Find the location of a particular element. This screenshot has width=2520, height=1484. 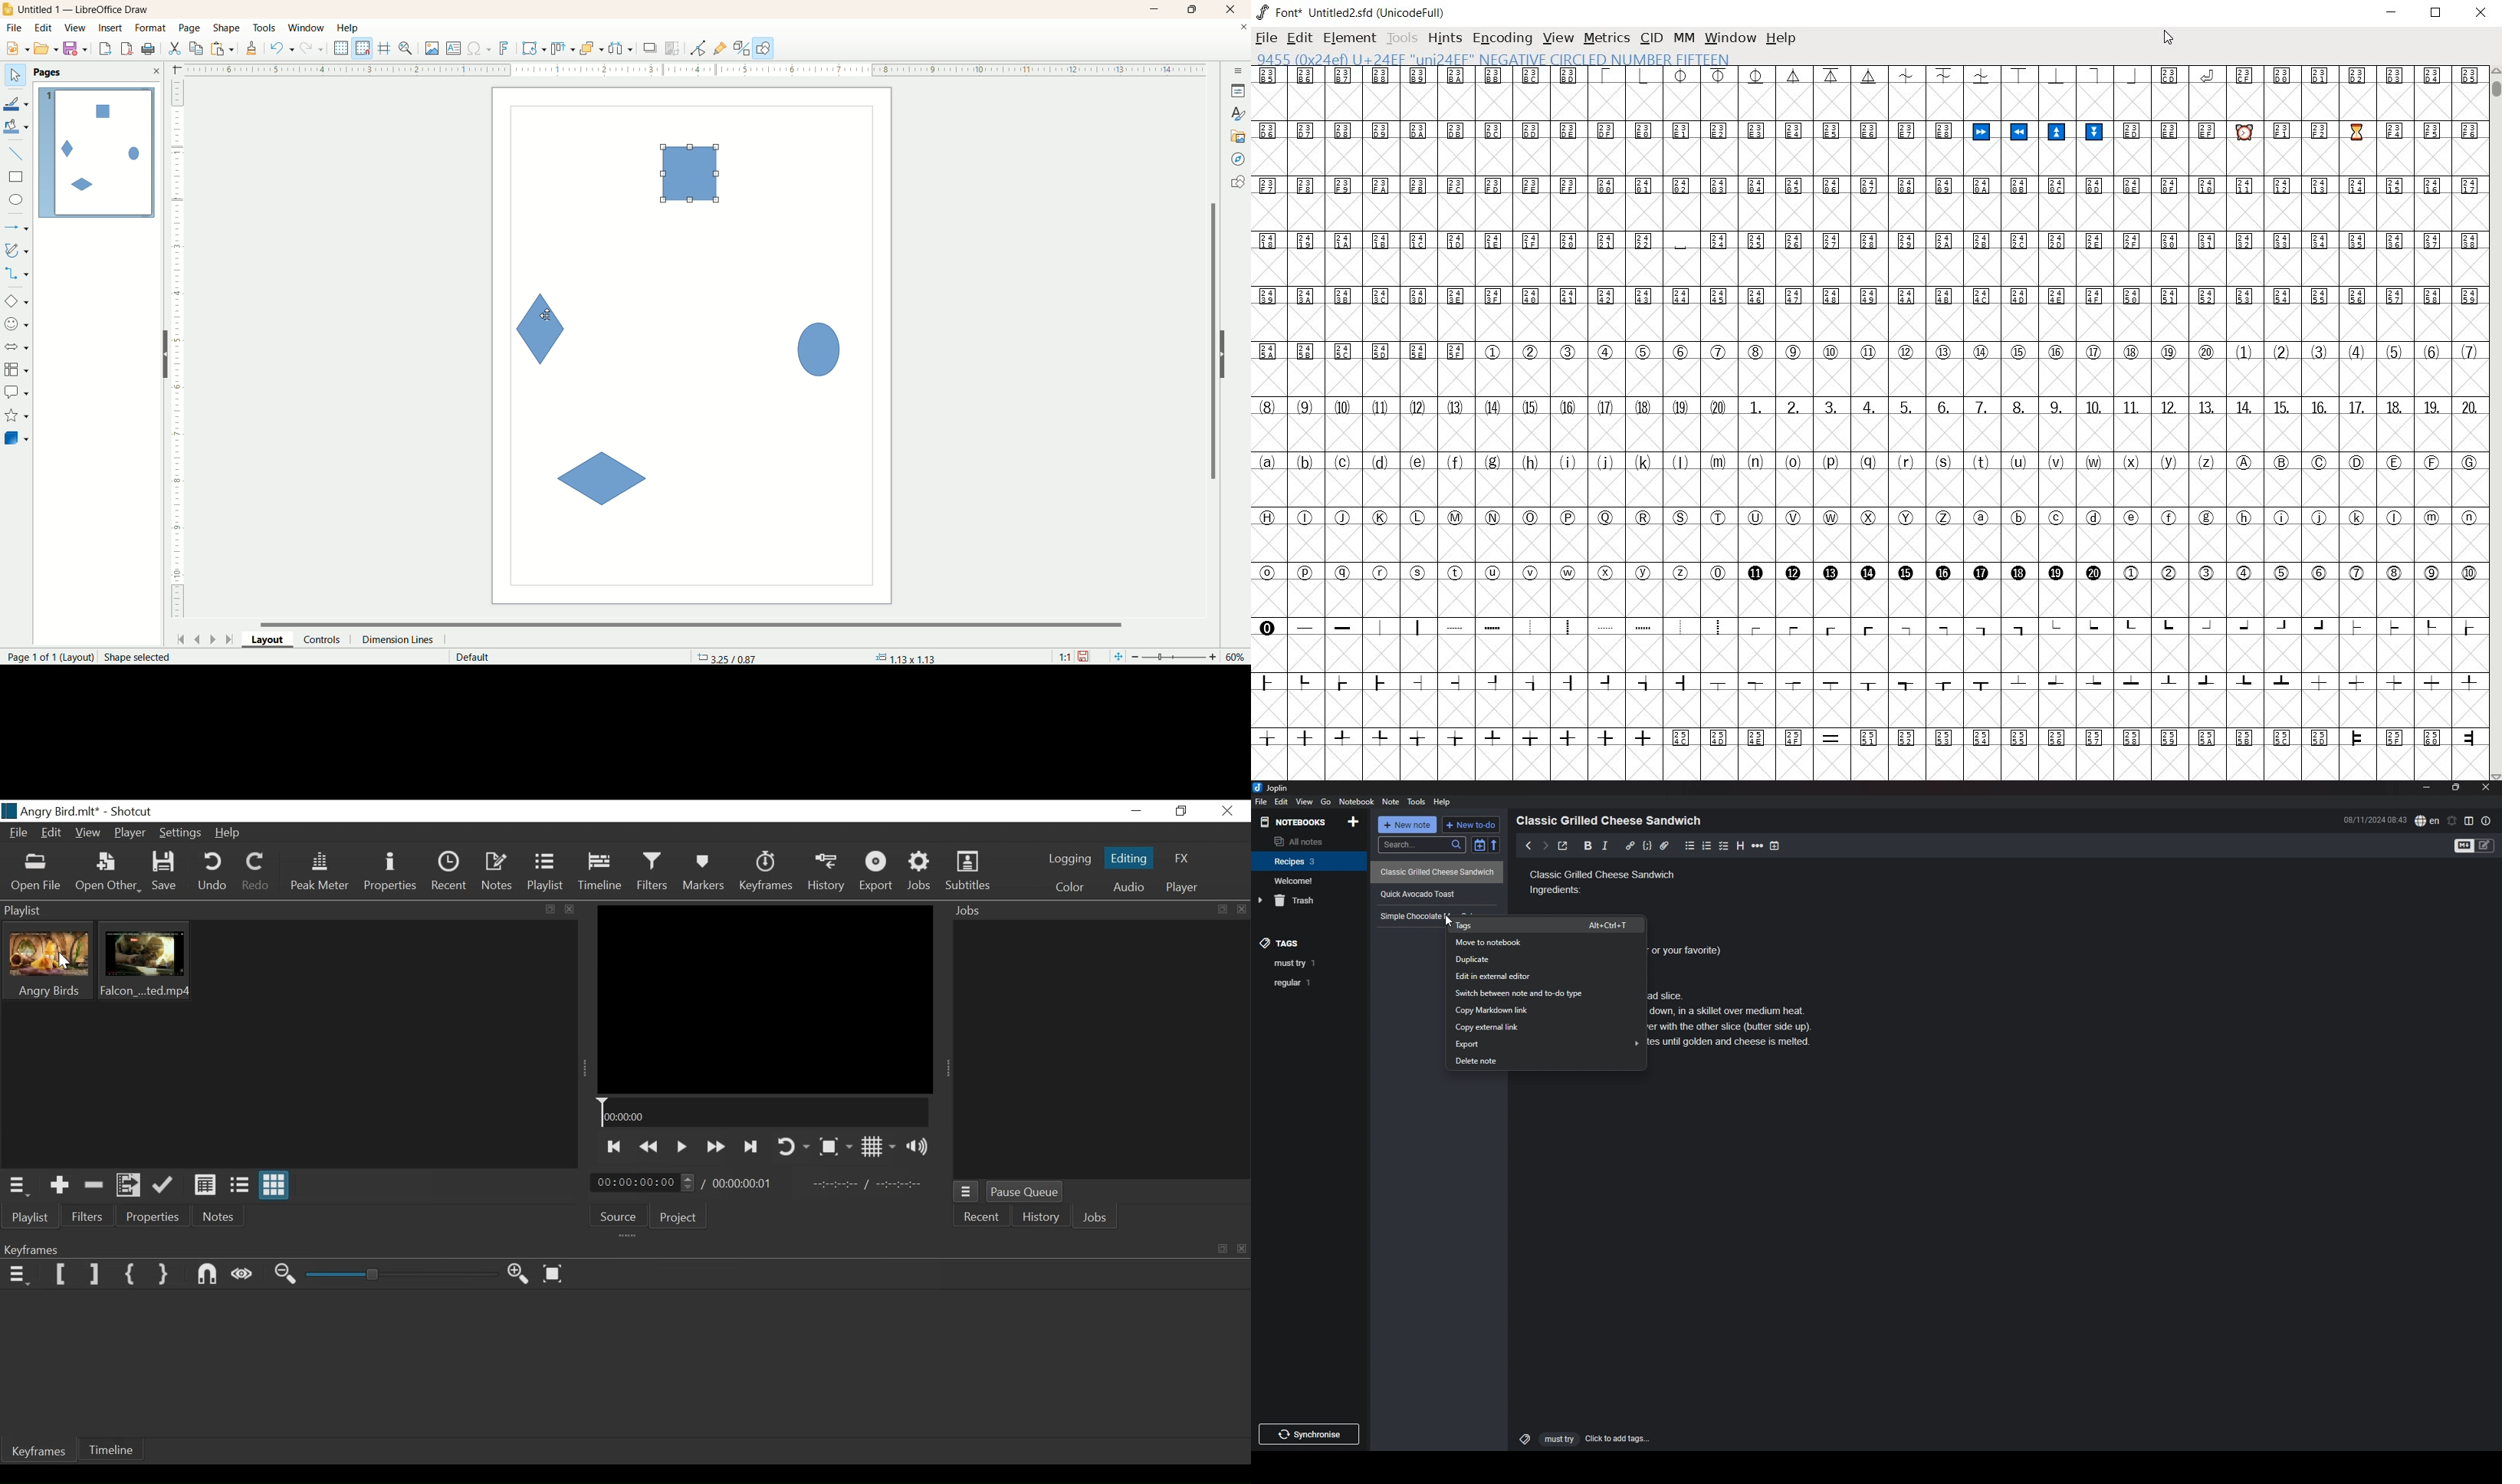

Help is located at coordinates (1443, 801).